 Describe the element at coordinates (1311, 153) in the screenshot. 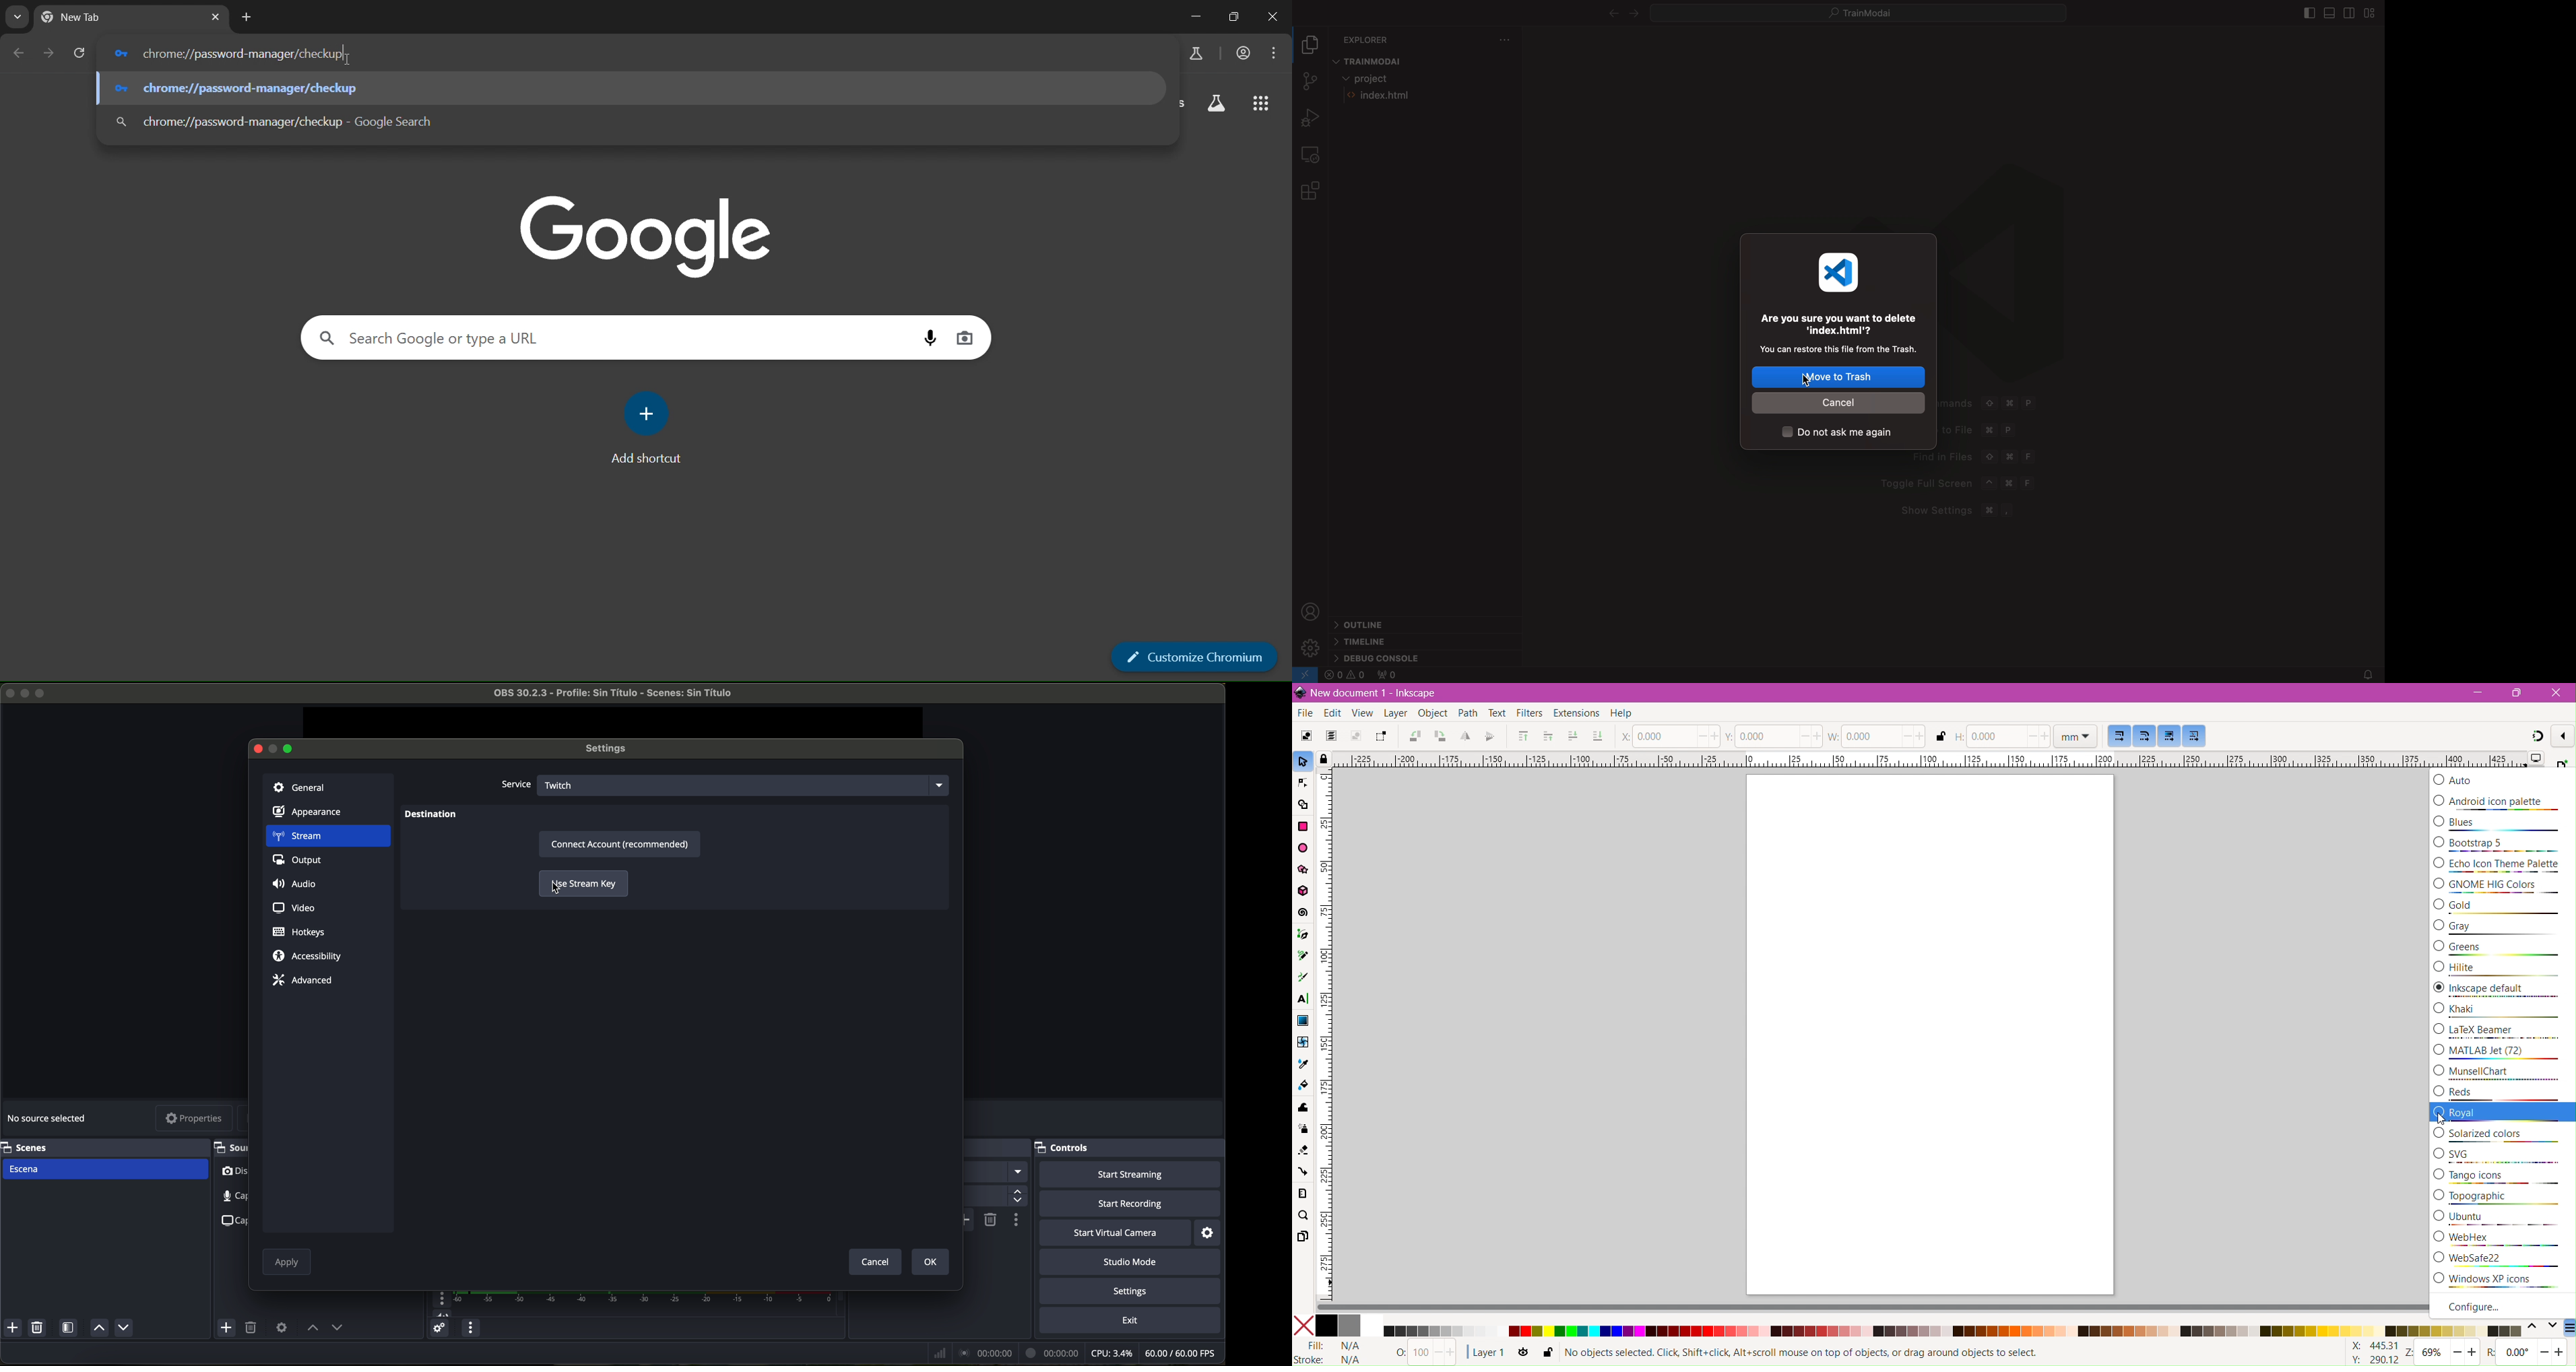

I see `remote explore` at that location.